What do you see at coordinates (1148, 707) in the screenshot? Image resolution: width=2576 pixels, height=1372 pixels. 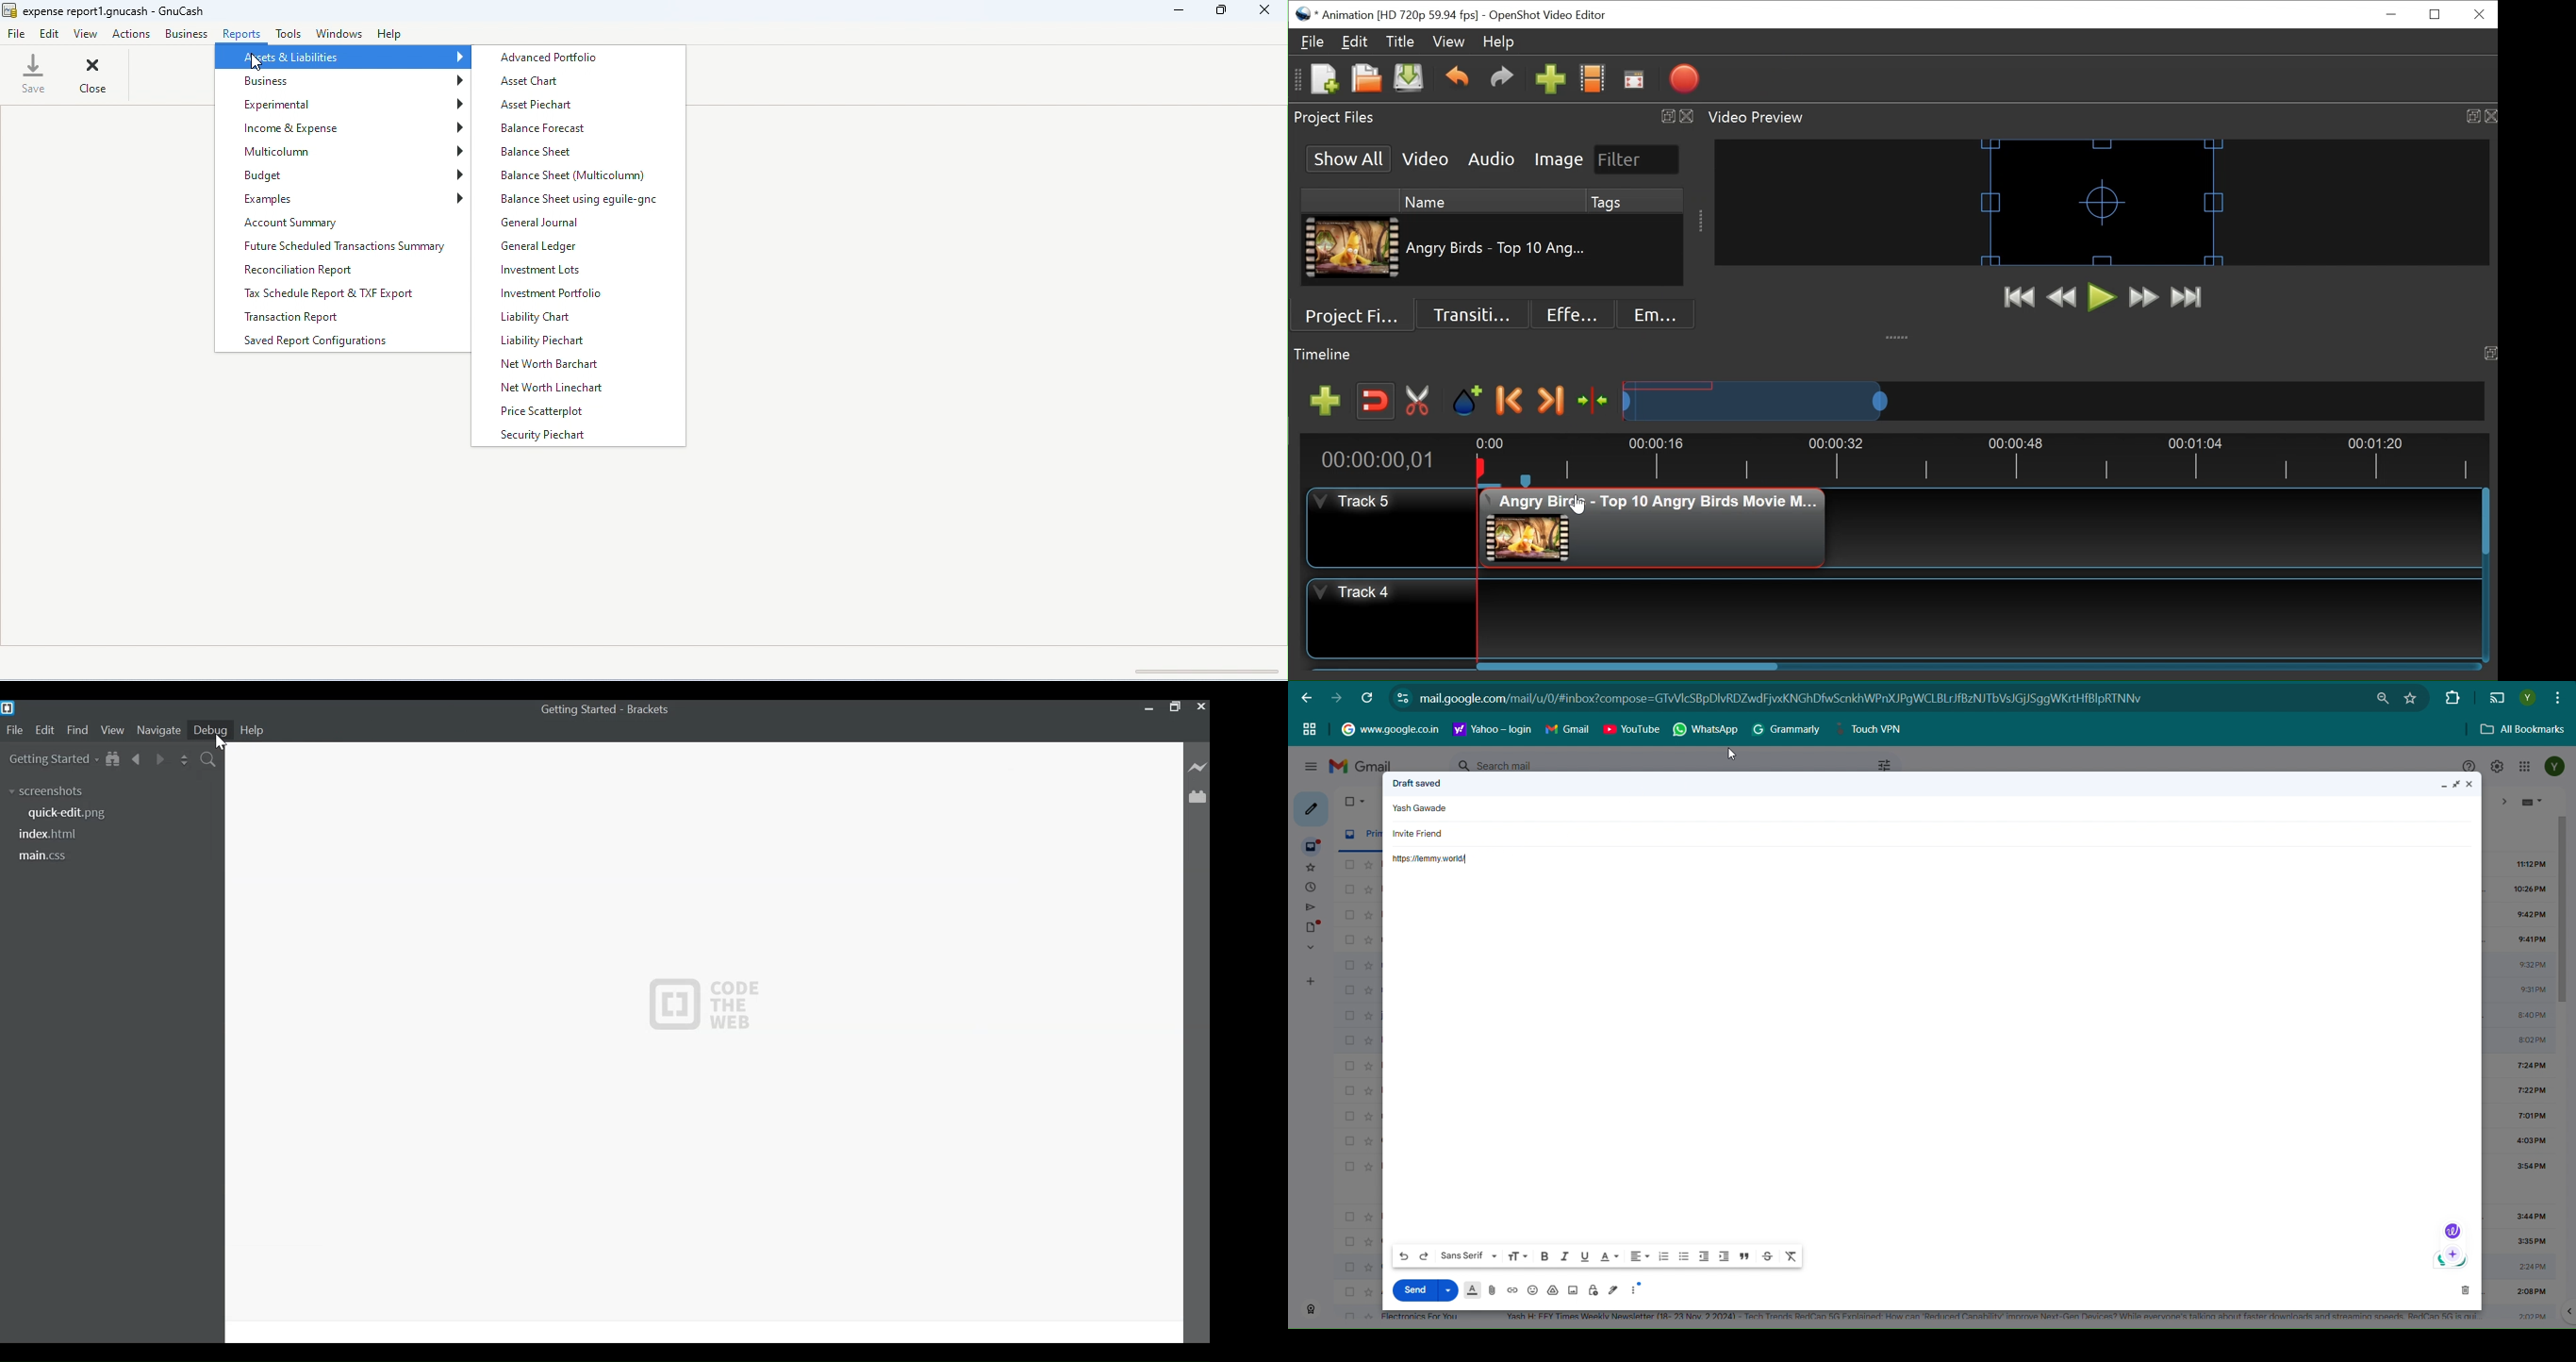 I see `minimize` at bounding box center [1148, 707].